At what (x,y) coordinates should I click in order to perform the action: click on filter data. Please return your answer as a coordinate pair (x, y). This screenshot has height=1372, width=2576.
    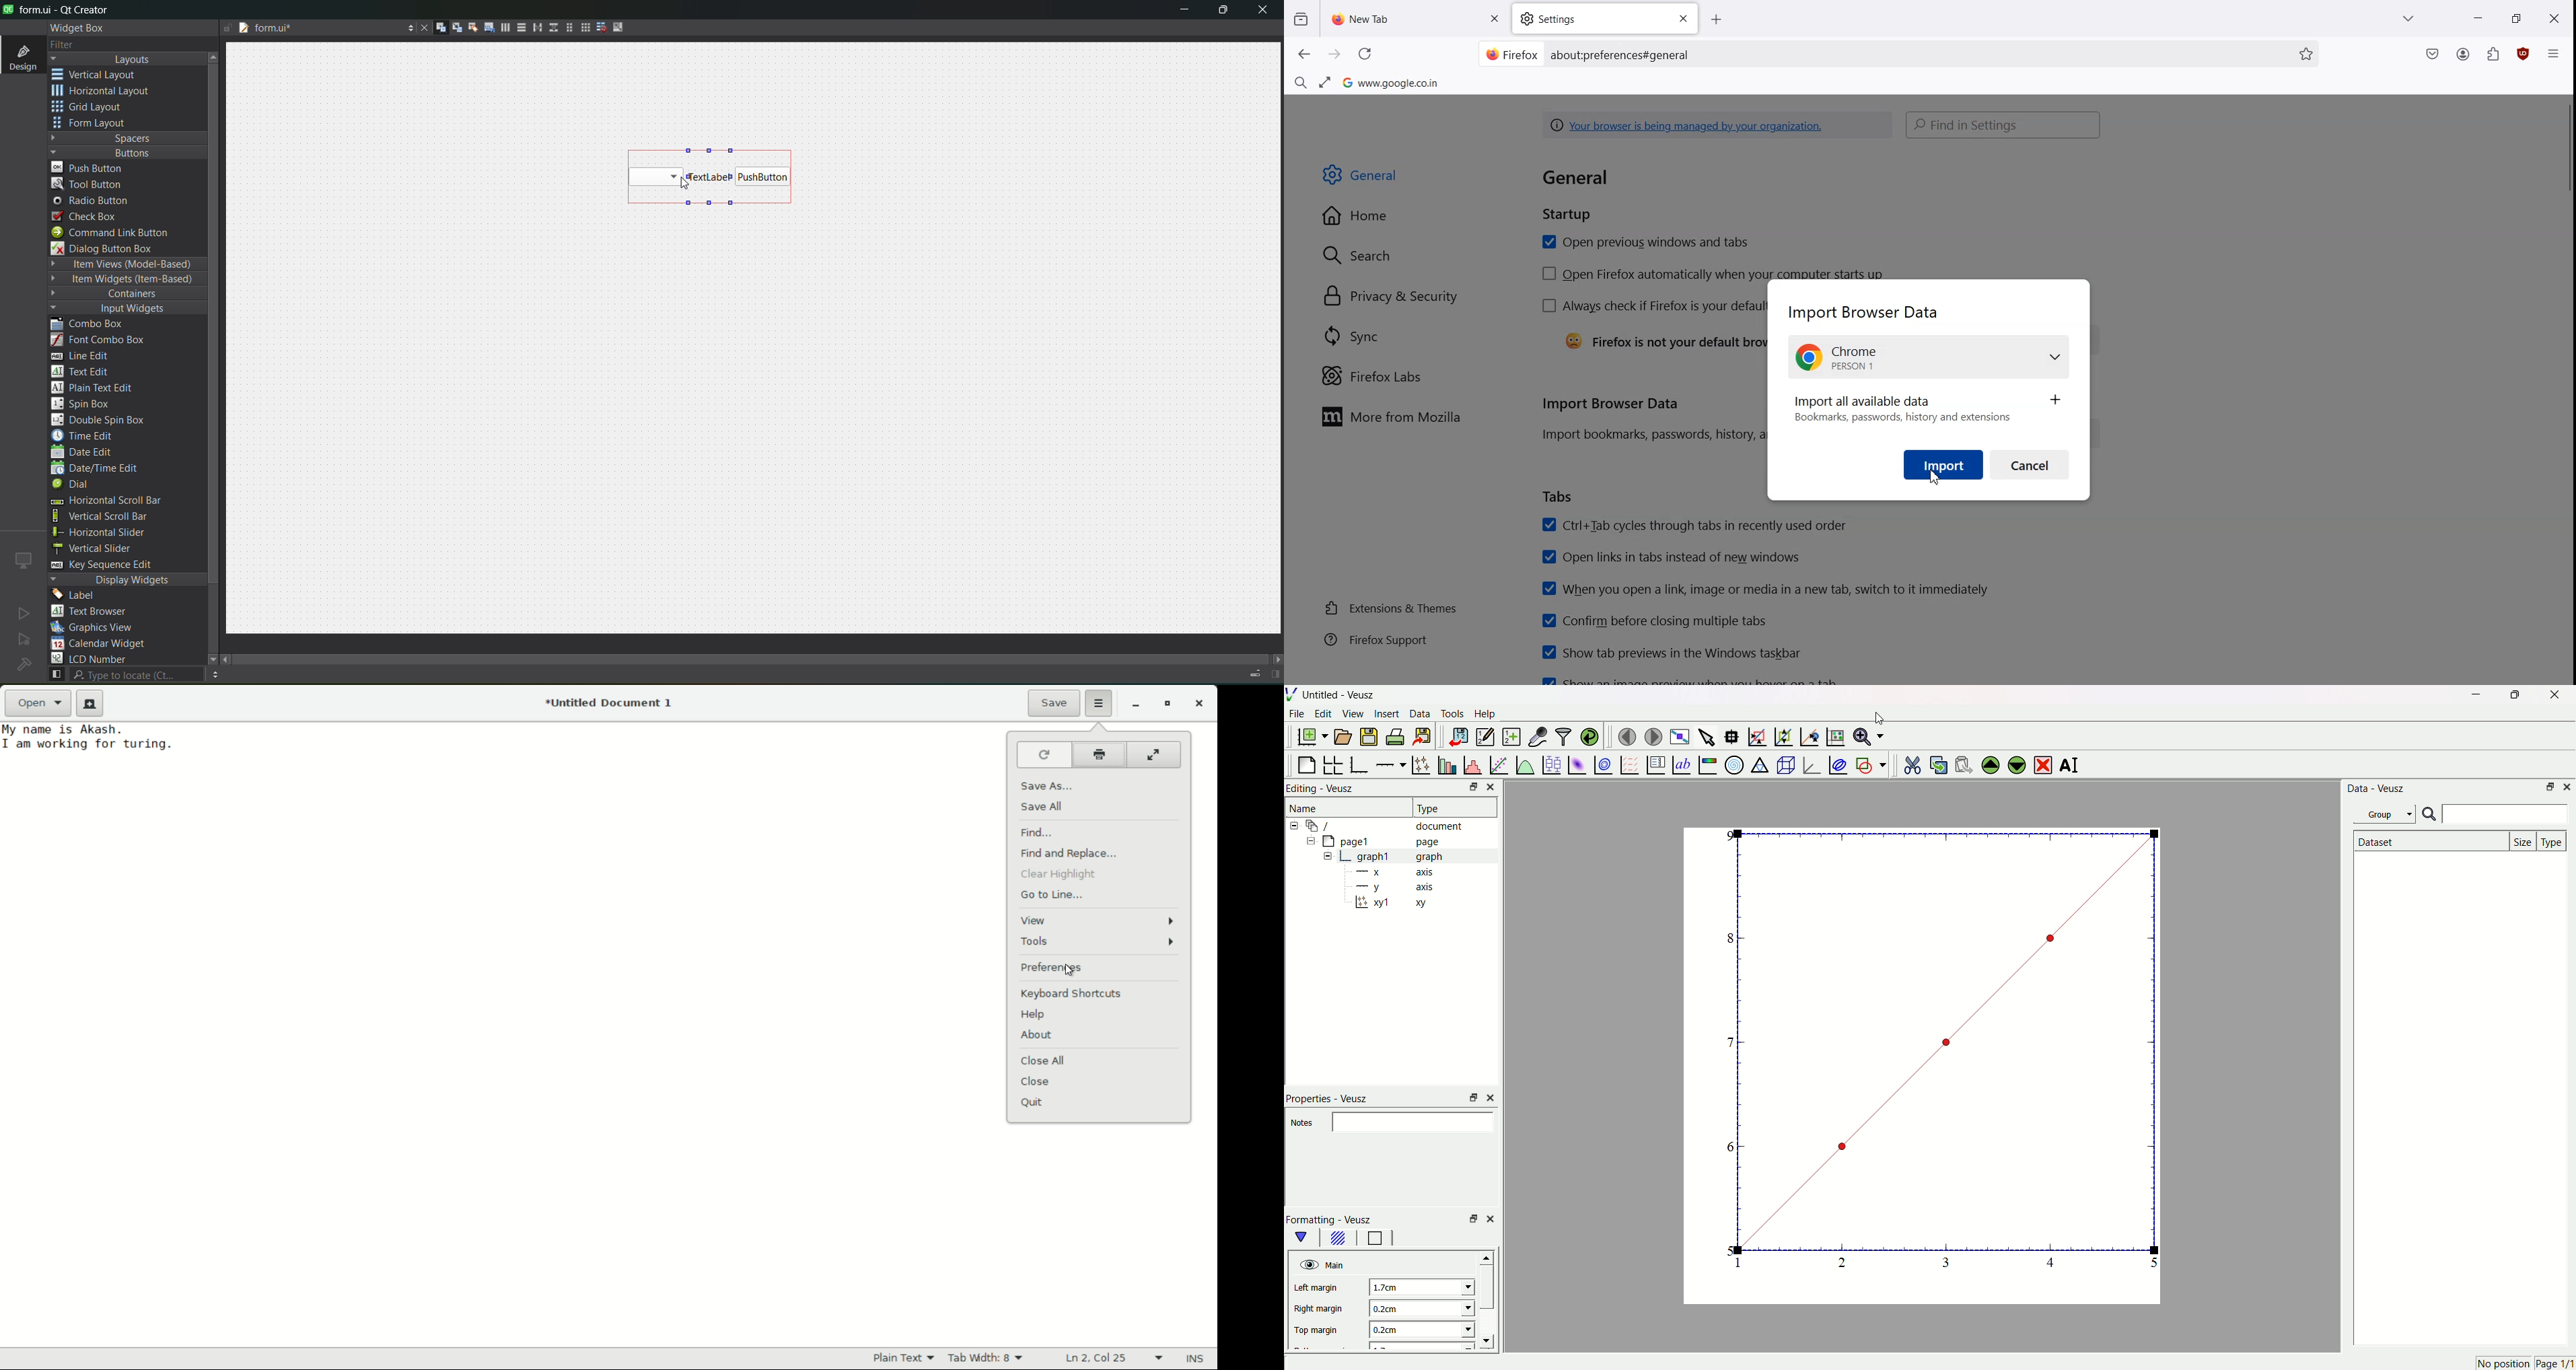
    Looking at the image, I should click on (1563, 734).